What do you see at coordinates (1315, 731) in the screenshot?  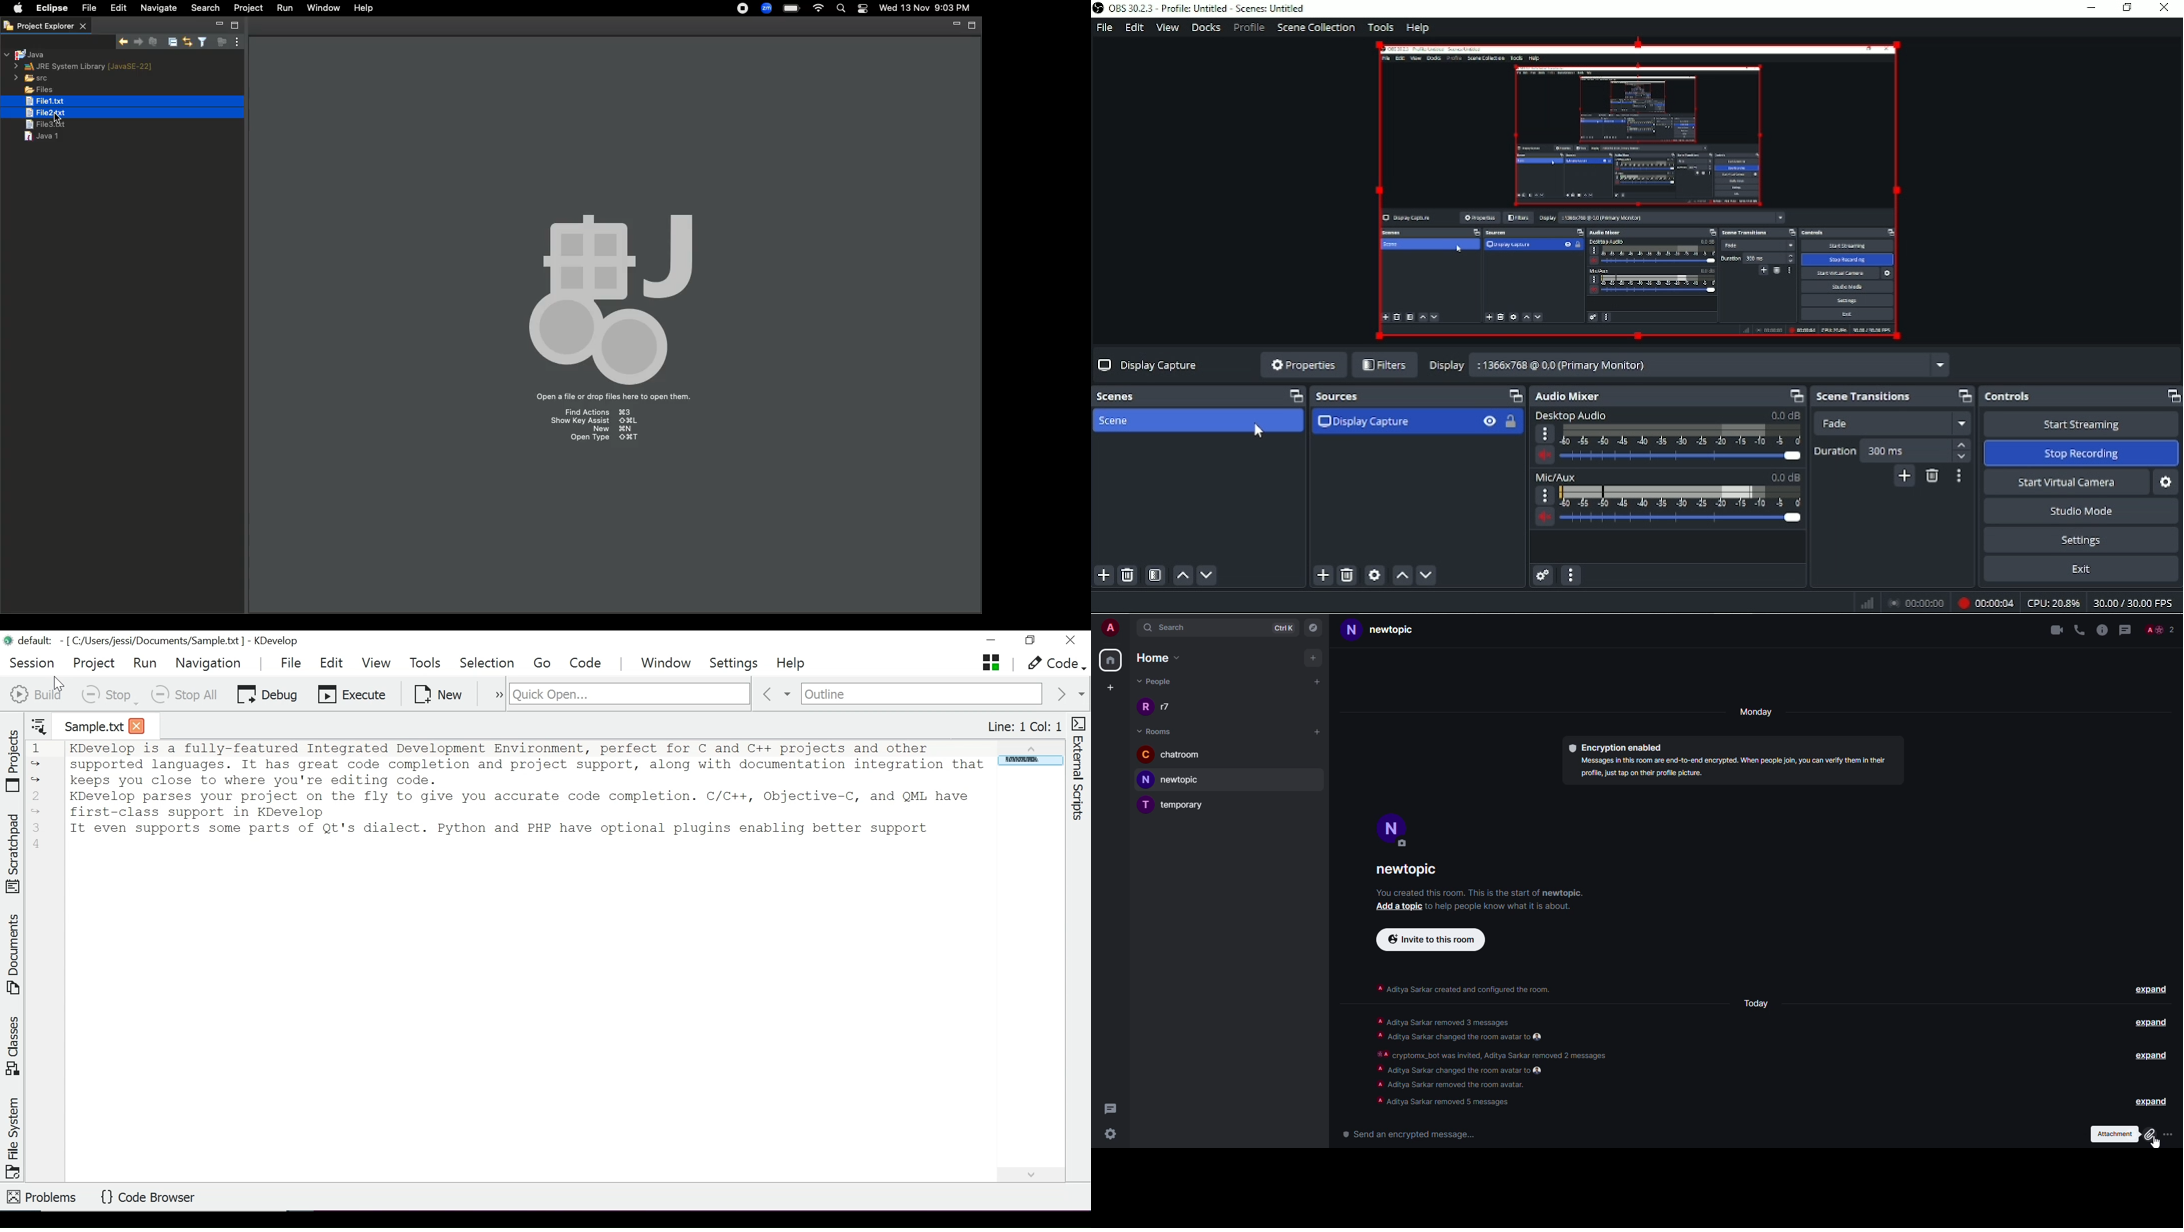 I see `add` at bounding box center [1315, 731].